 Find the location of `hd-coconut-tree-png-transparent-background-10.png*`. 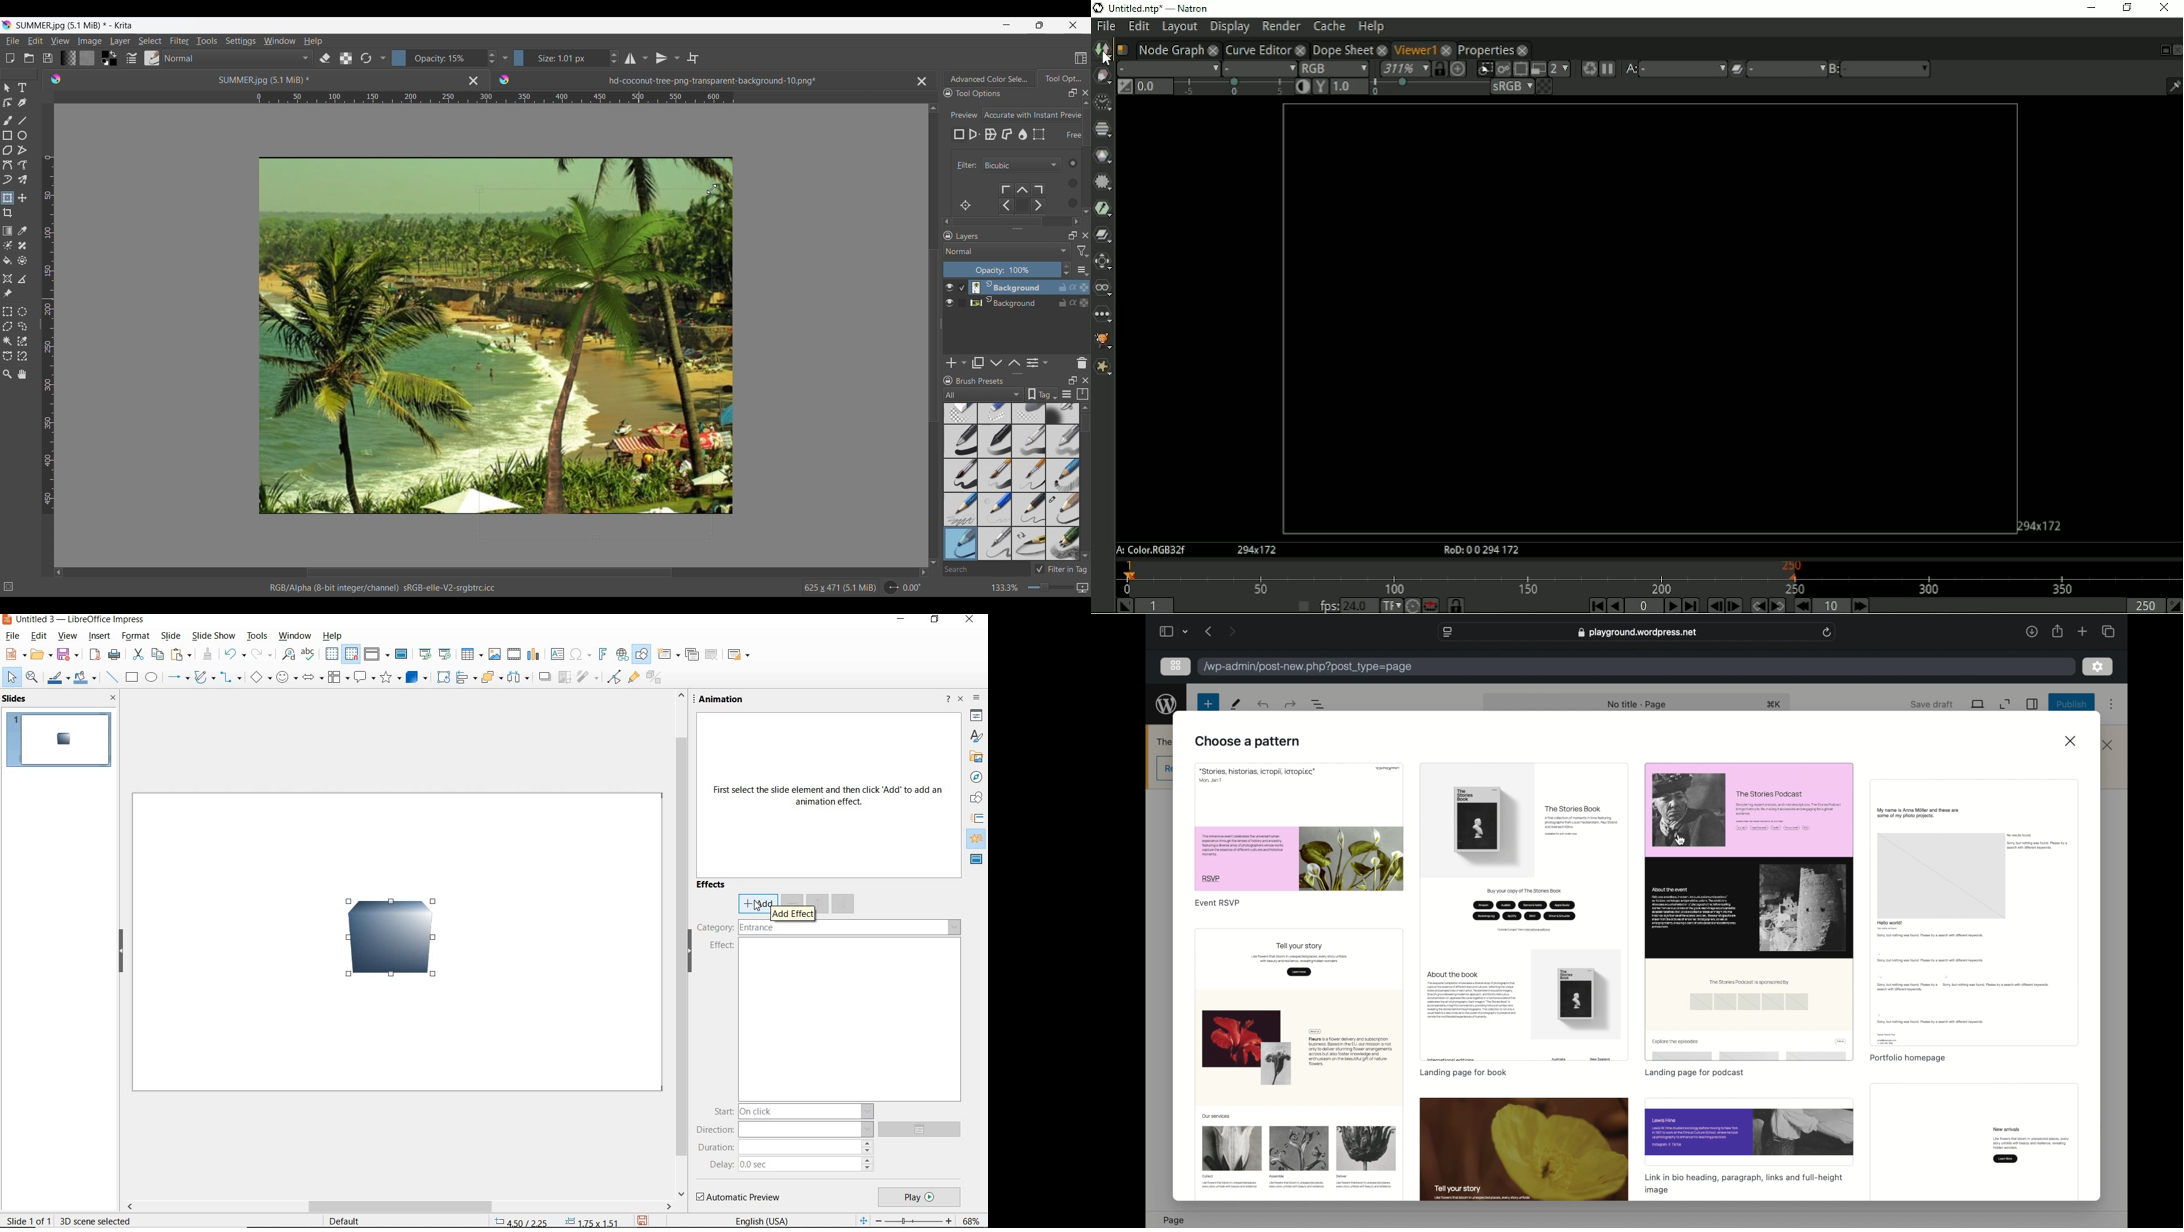

hd-coconut-tree-png-transparent-background-10.png* is located at coordinates (686, 77).